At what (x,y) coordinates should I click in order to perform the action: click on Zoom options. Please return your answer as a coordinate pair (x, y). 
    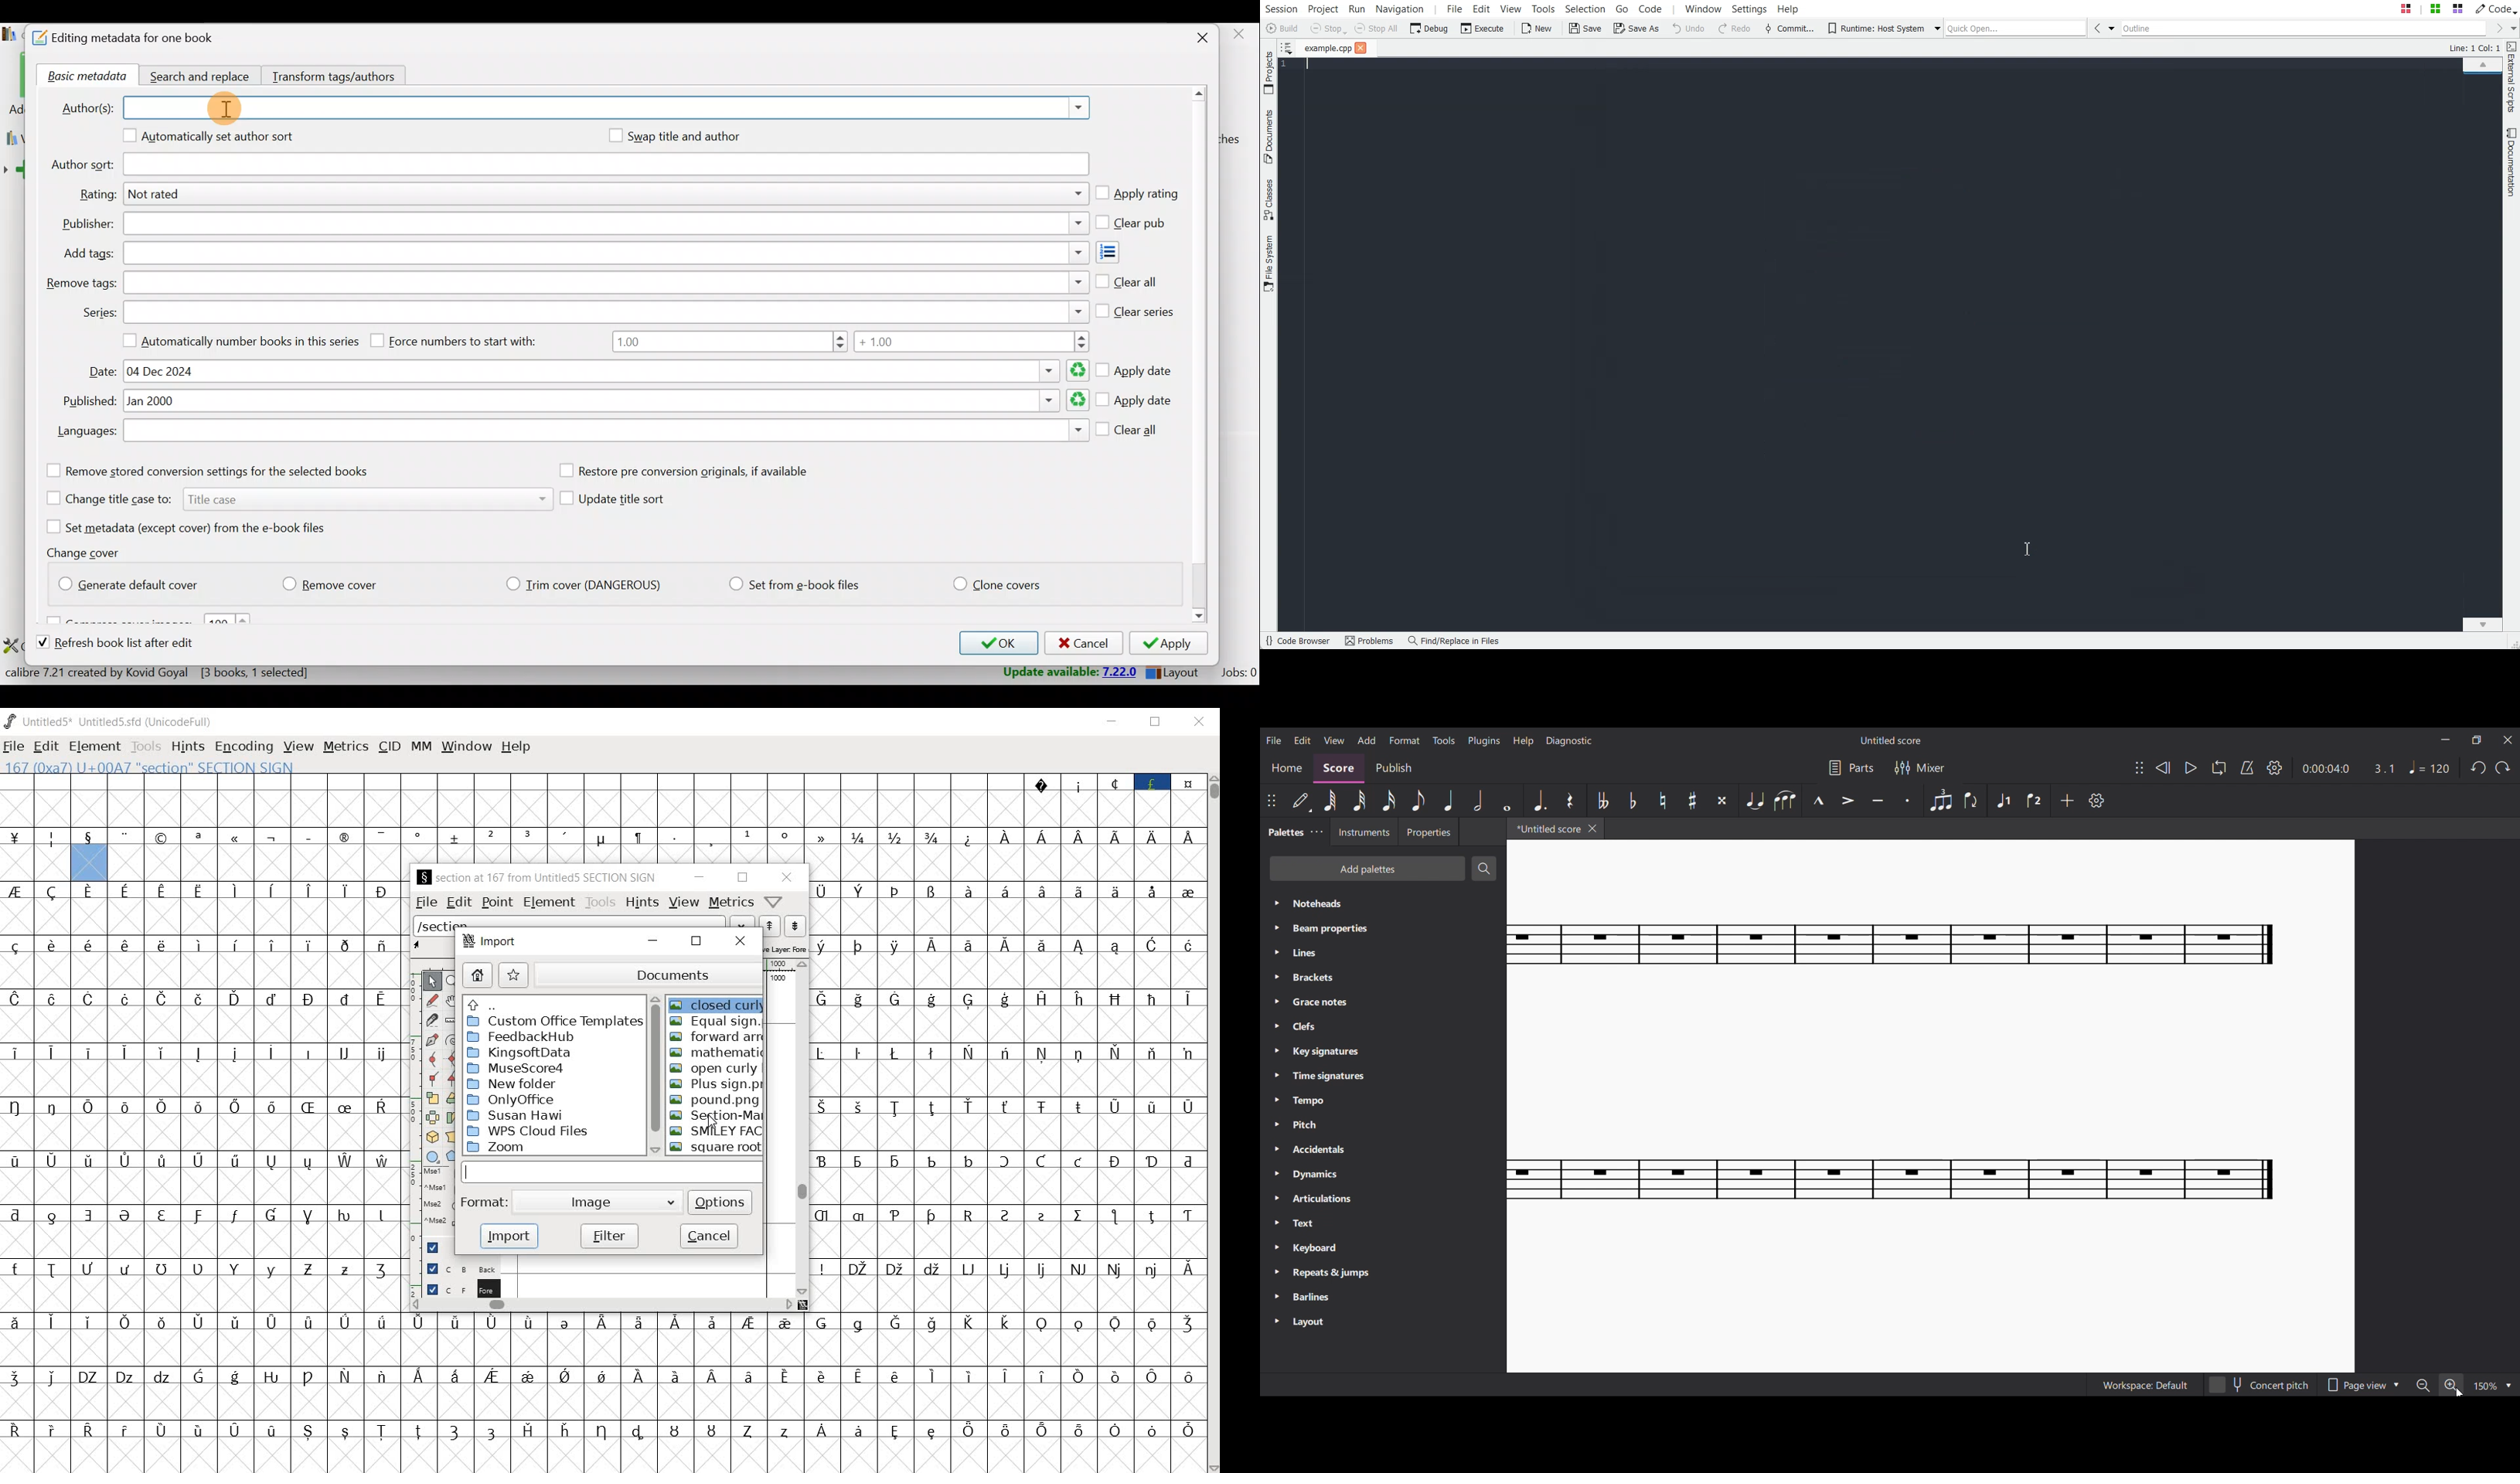
    Looking at the image, I should click on (2506, 1386).